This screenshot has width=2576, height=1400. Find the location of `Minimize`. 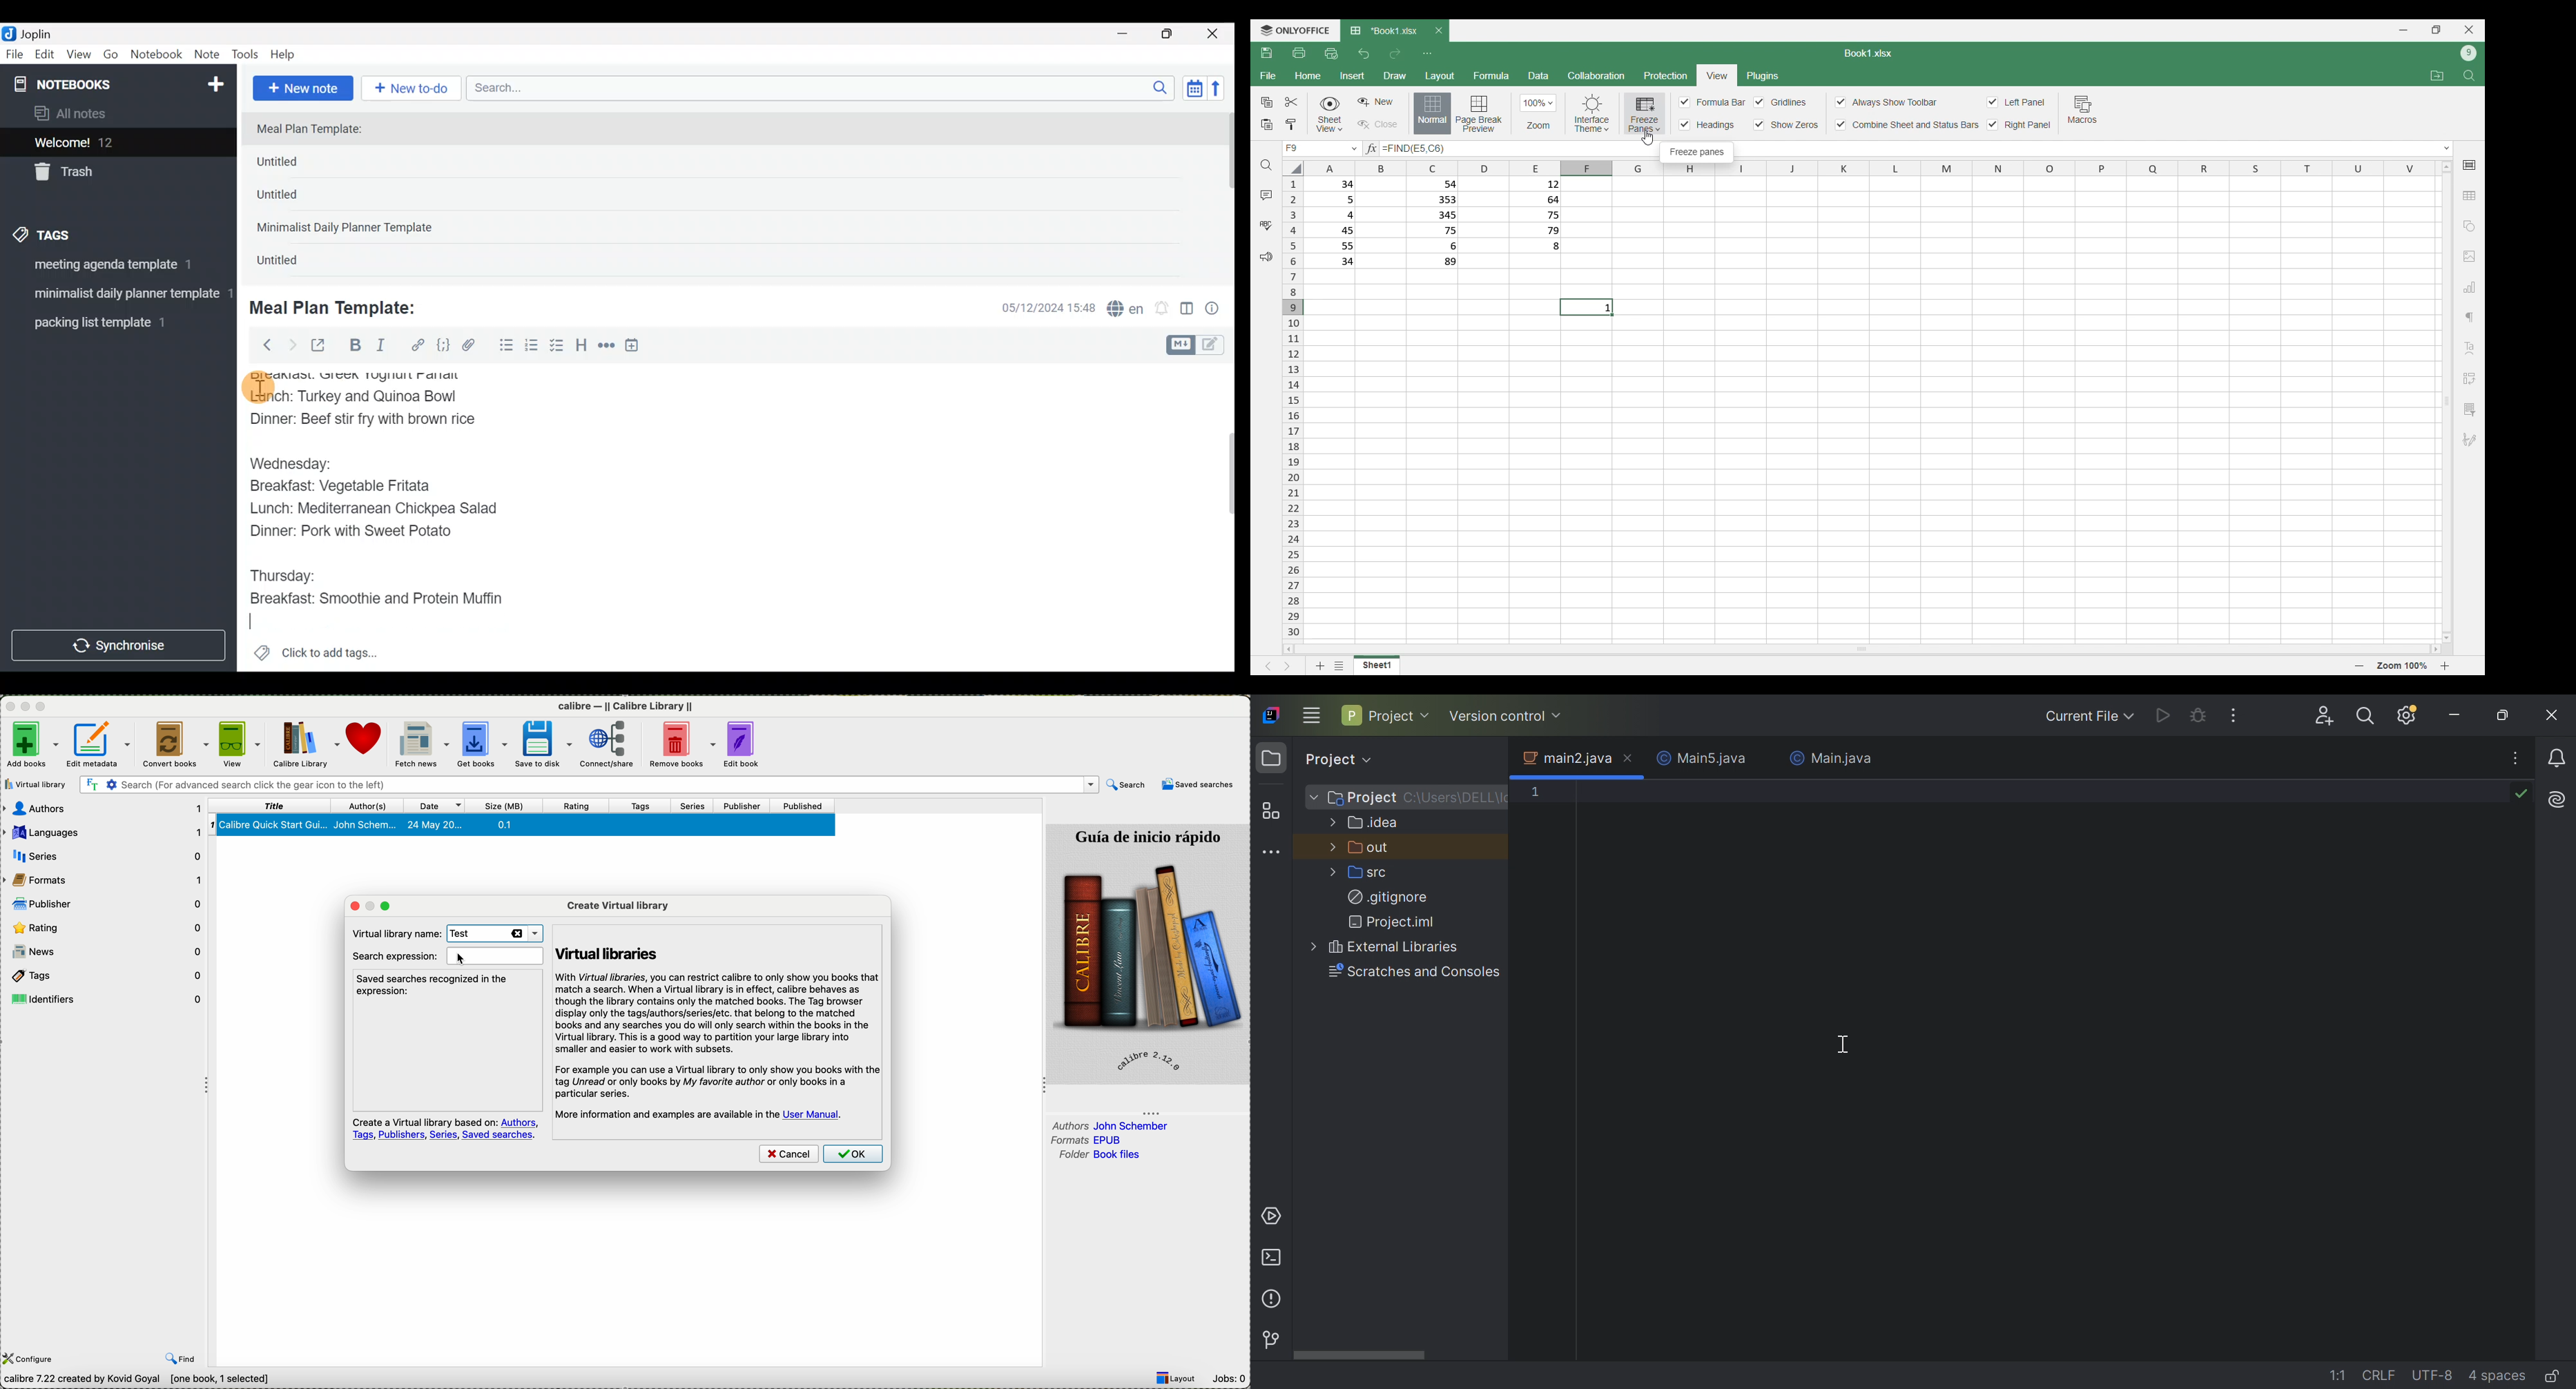

Minimize is located at coordinates (2404, 30).